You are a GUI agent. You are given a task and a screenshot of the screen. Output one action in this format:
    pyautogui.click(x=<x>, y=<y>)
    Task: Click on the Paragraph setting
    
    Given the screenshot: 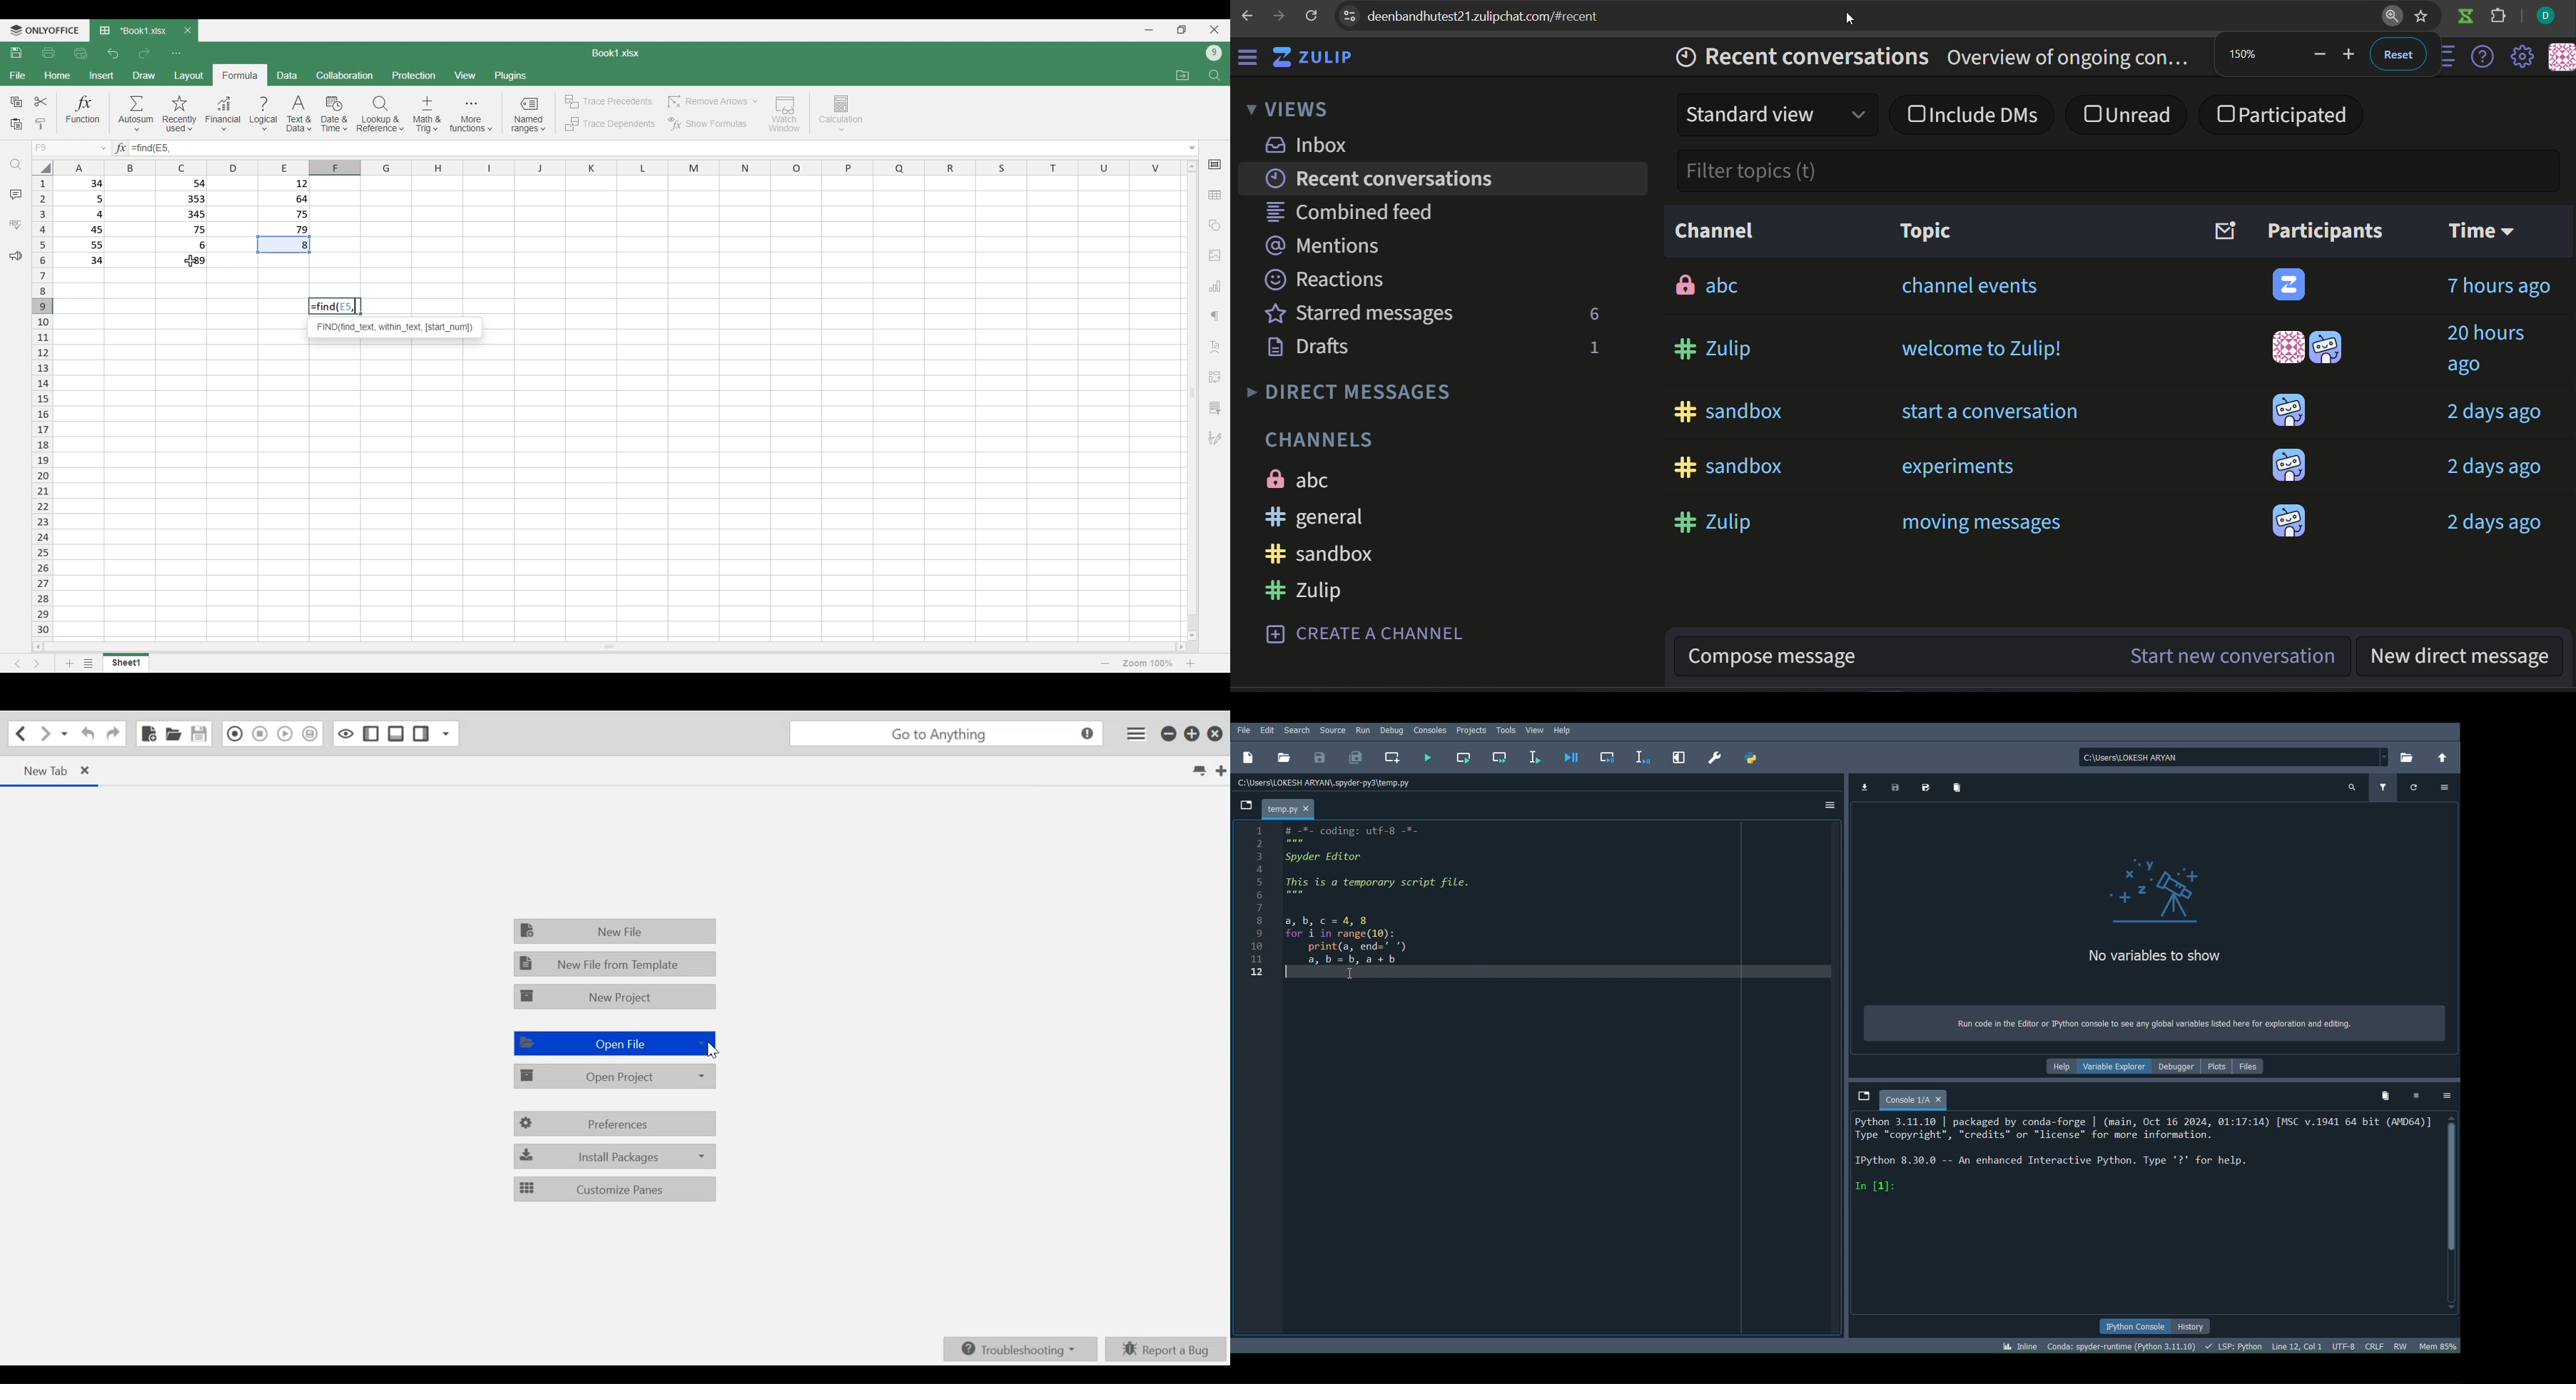 What is the action you would take?
    pyautogui.click(x=1216, y=317)
    